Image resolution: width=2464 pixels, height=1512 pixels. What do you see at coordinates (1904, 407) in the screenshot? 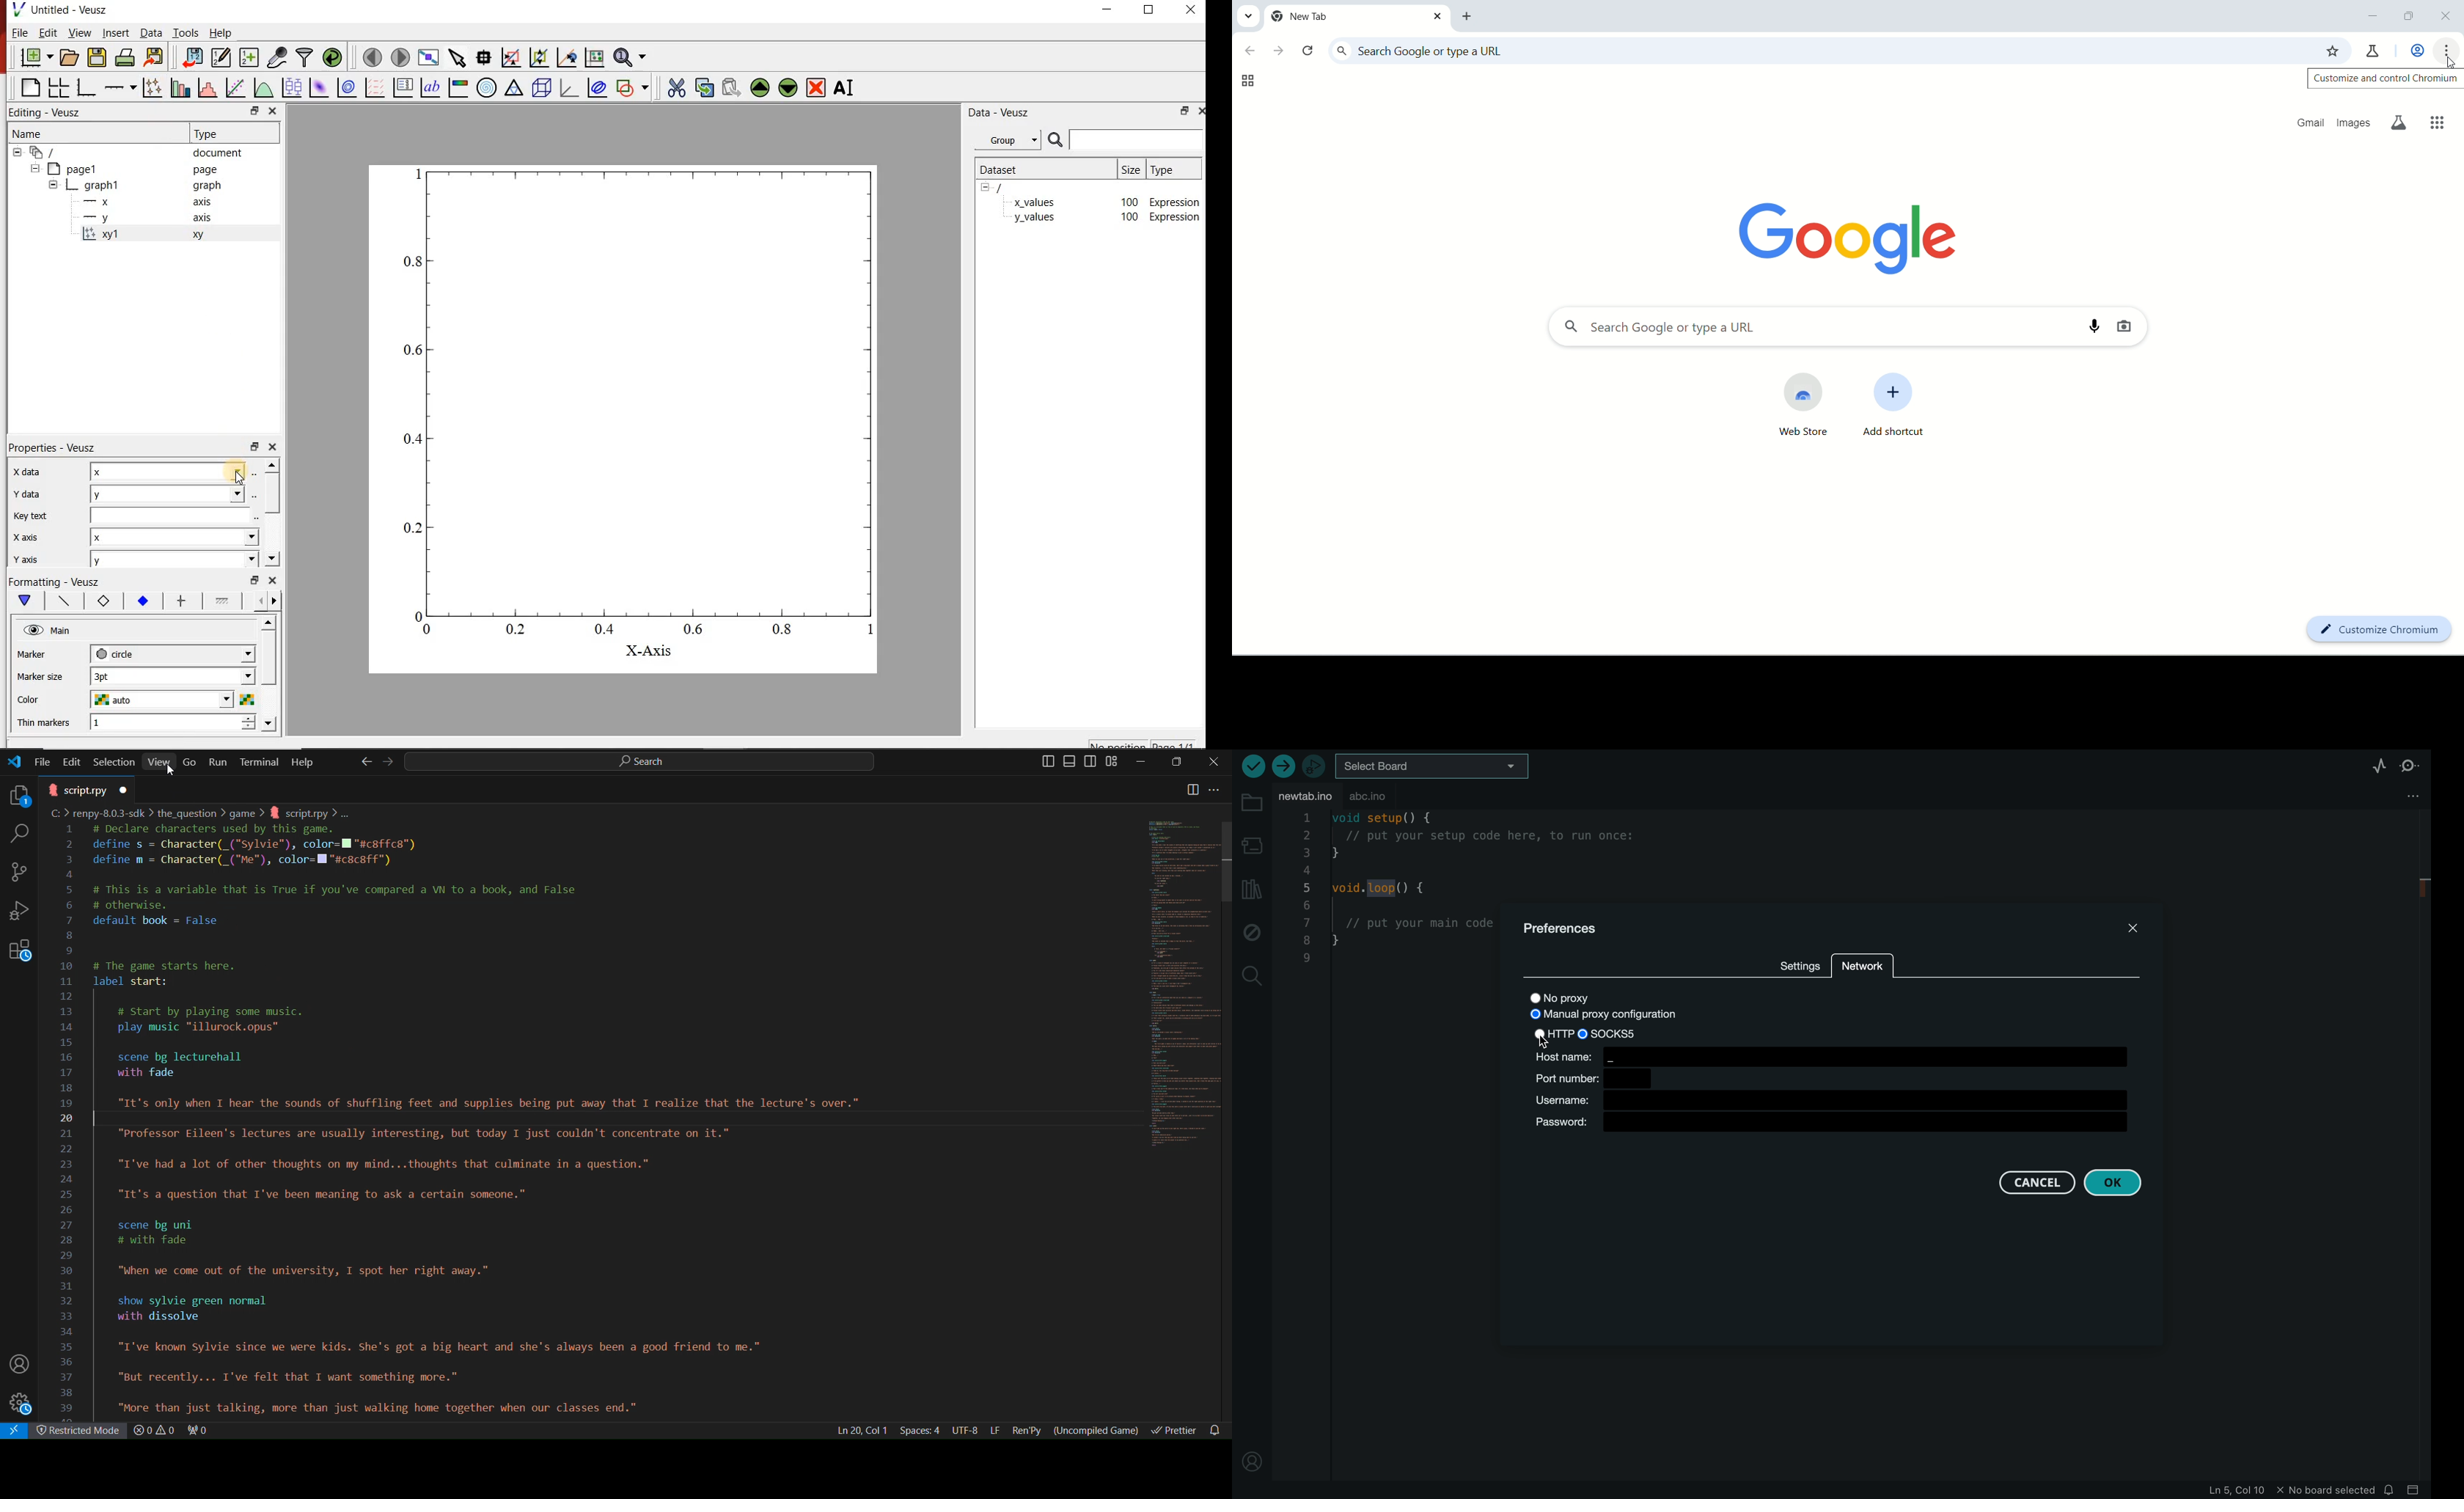
I see `add shortcut` at bounding box center [1904, 407].